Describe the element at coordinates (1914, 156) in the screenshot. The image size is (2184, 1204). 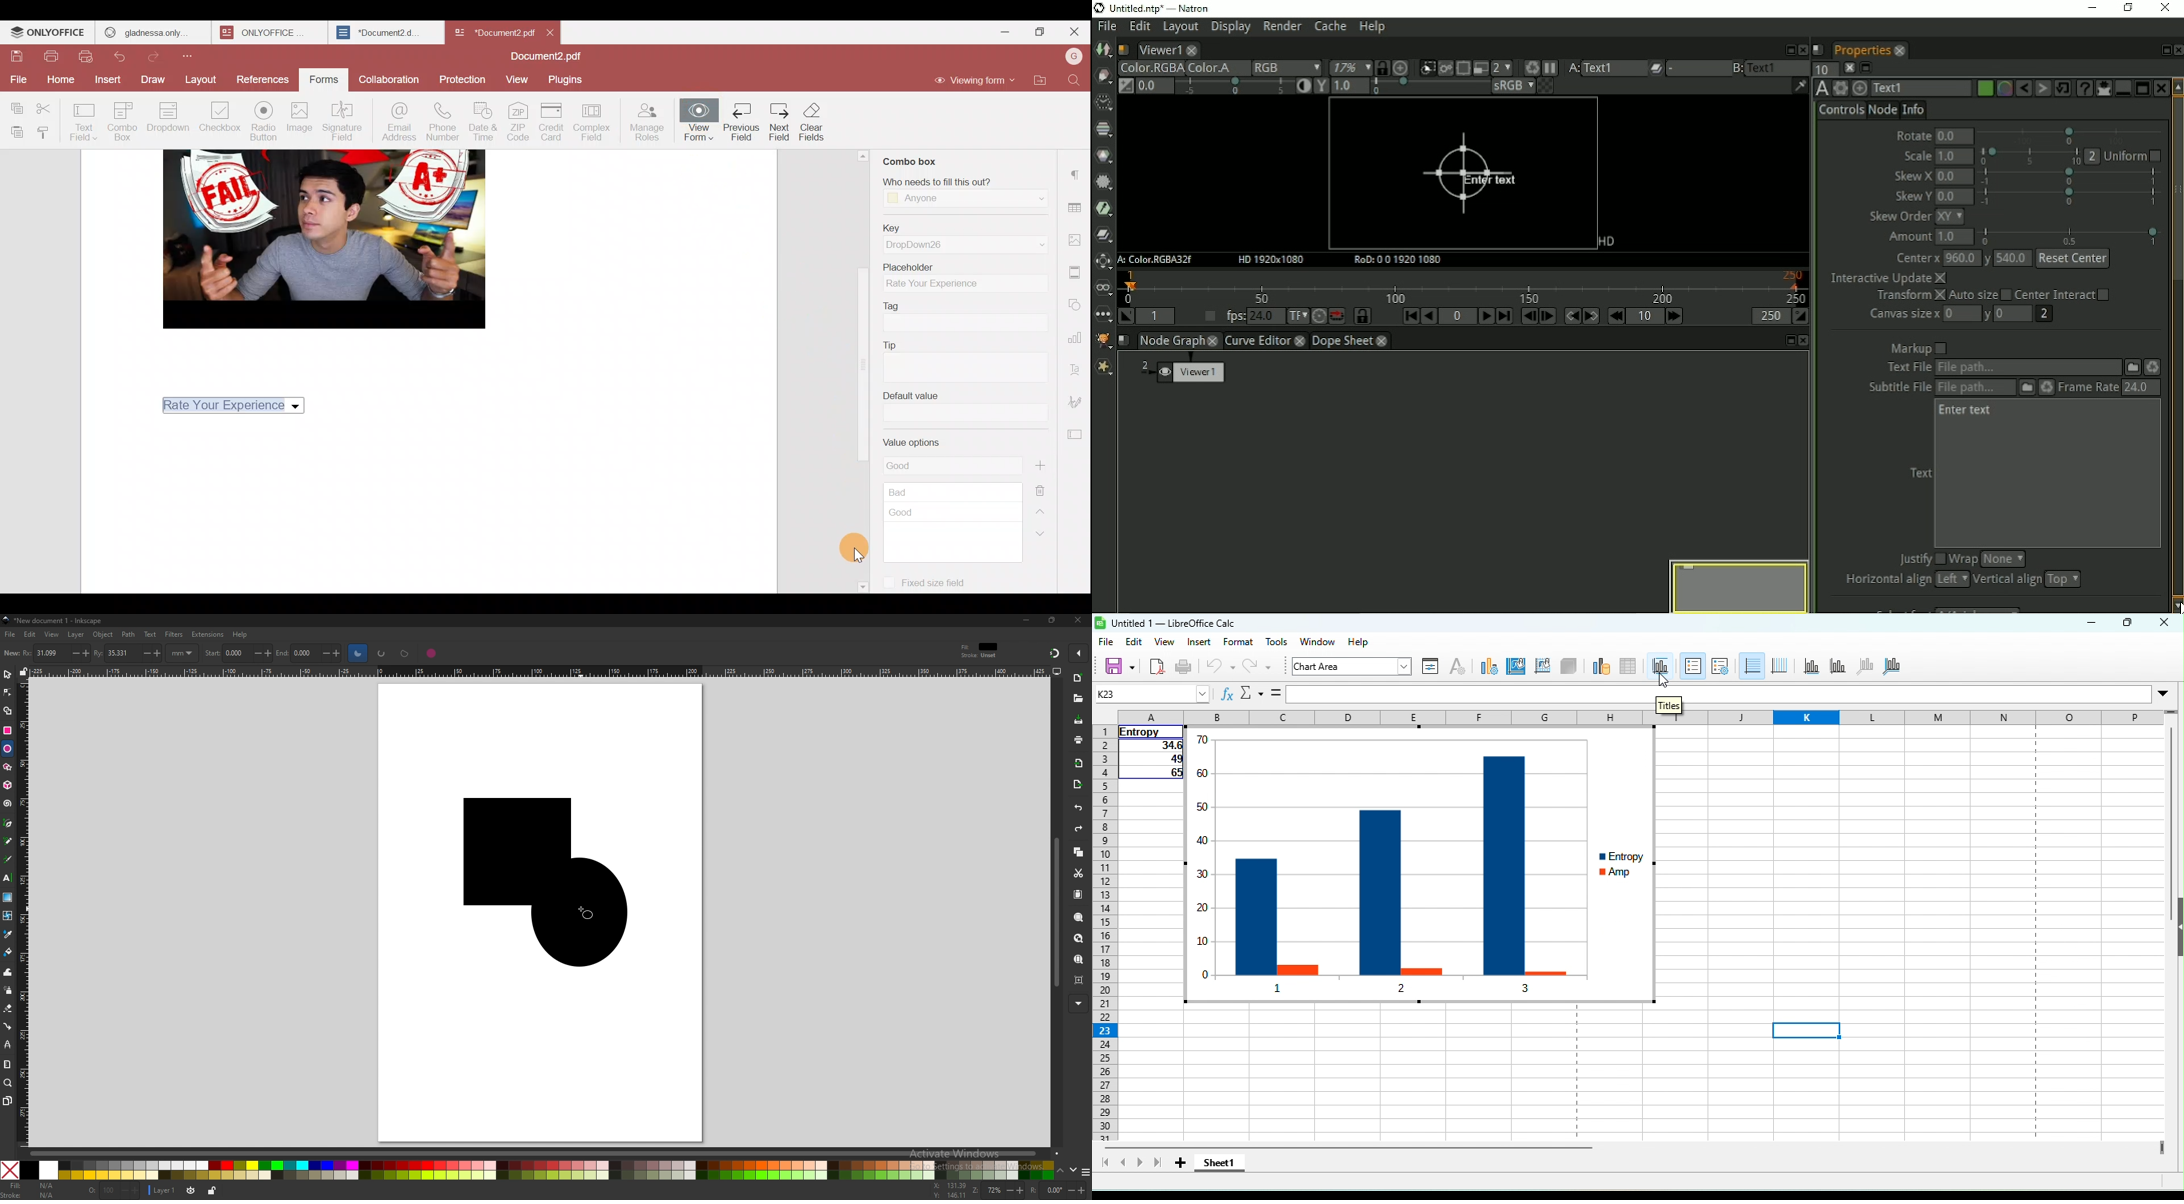
I see `Scale` at that location.